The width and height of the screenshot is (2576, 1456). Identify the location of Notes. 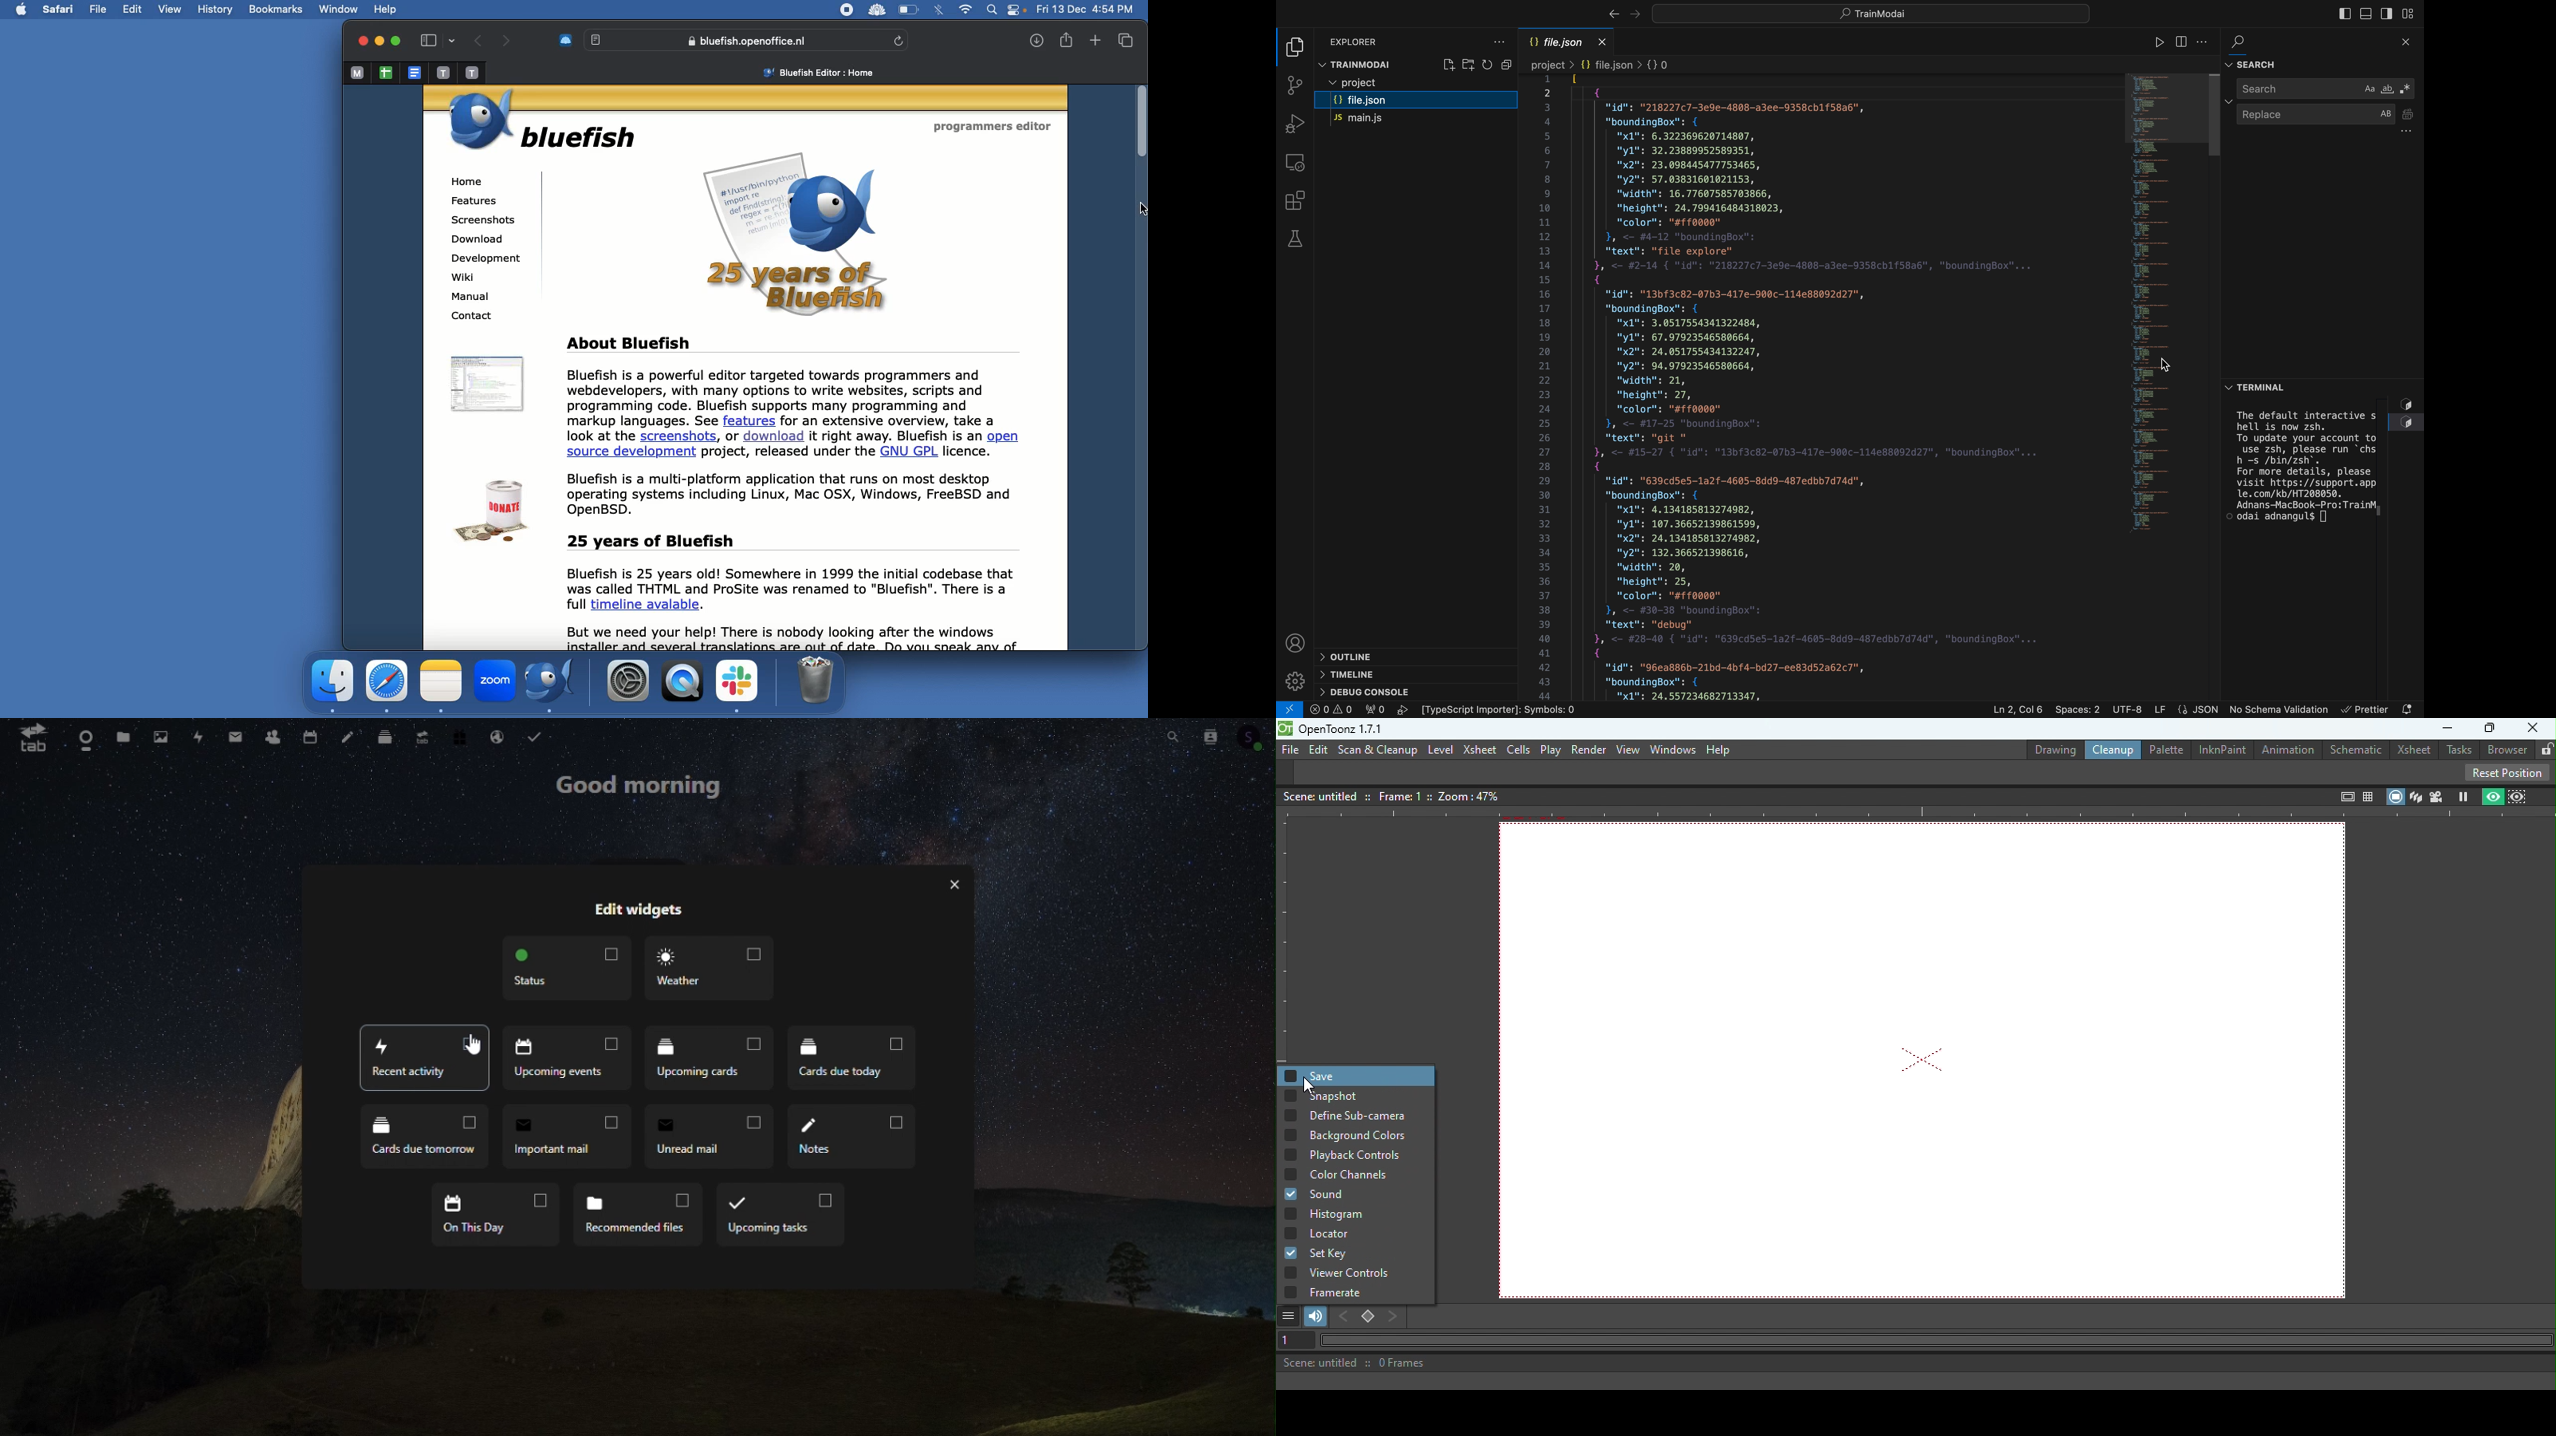
(441, 683).